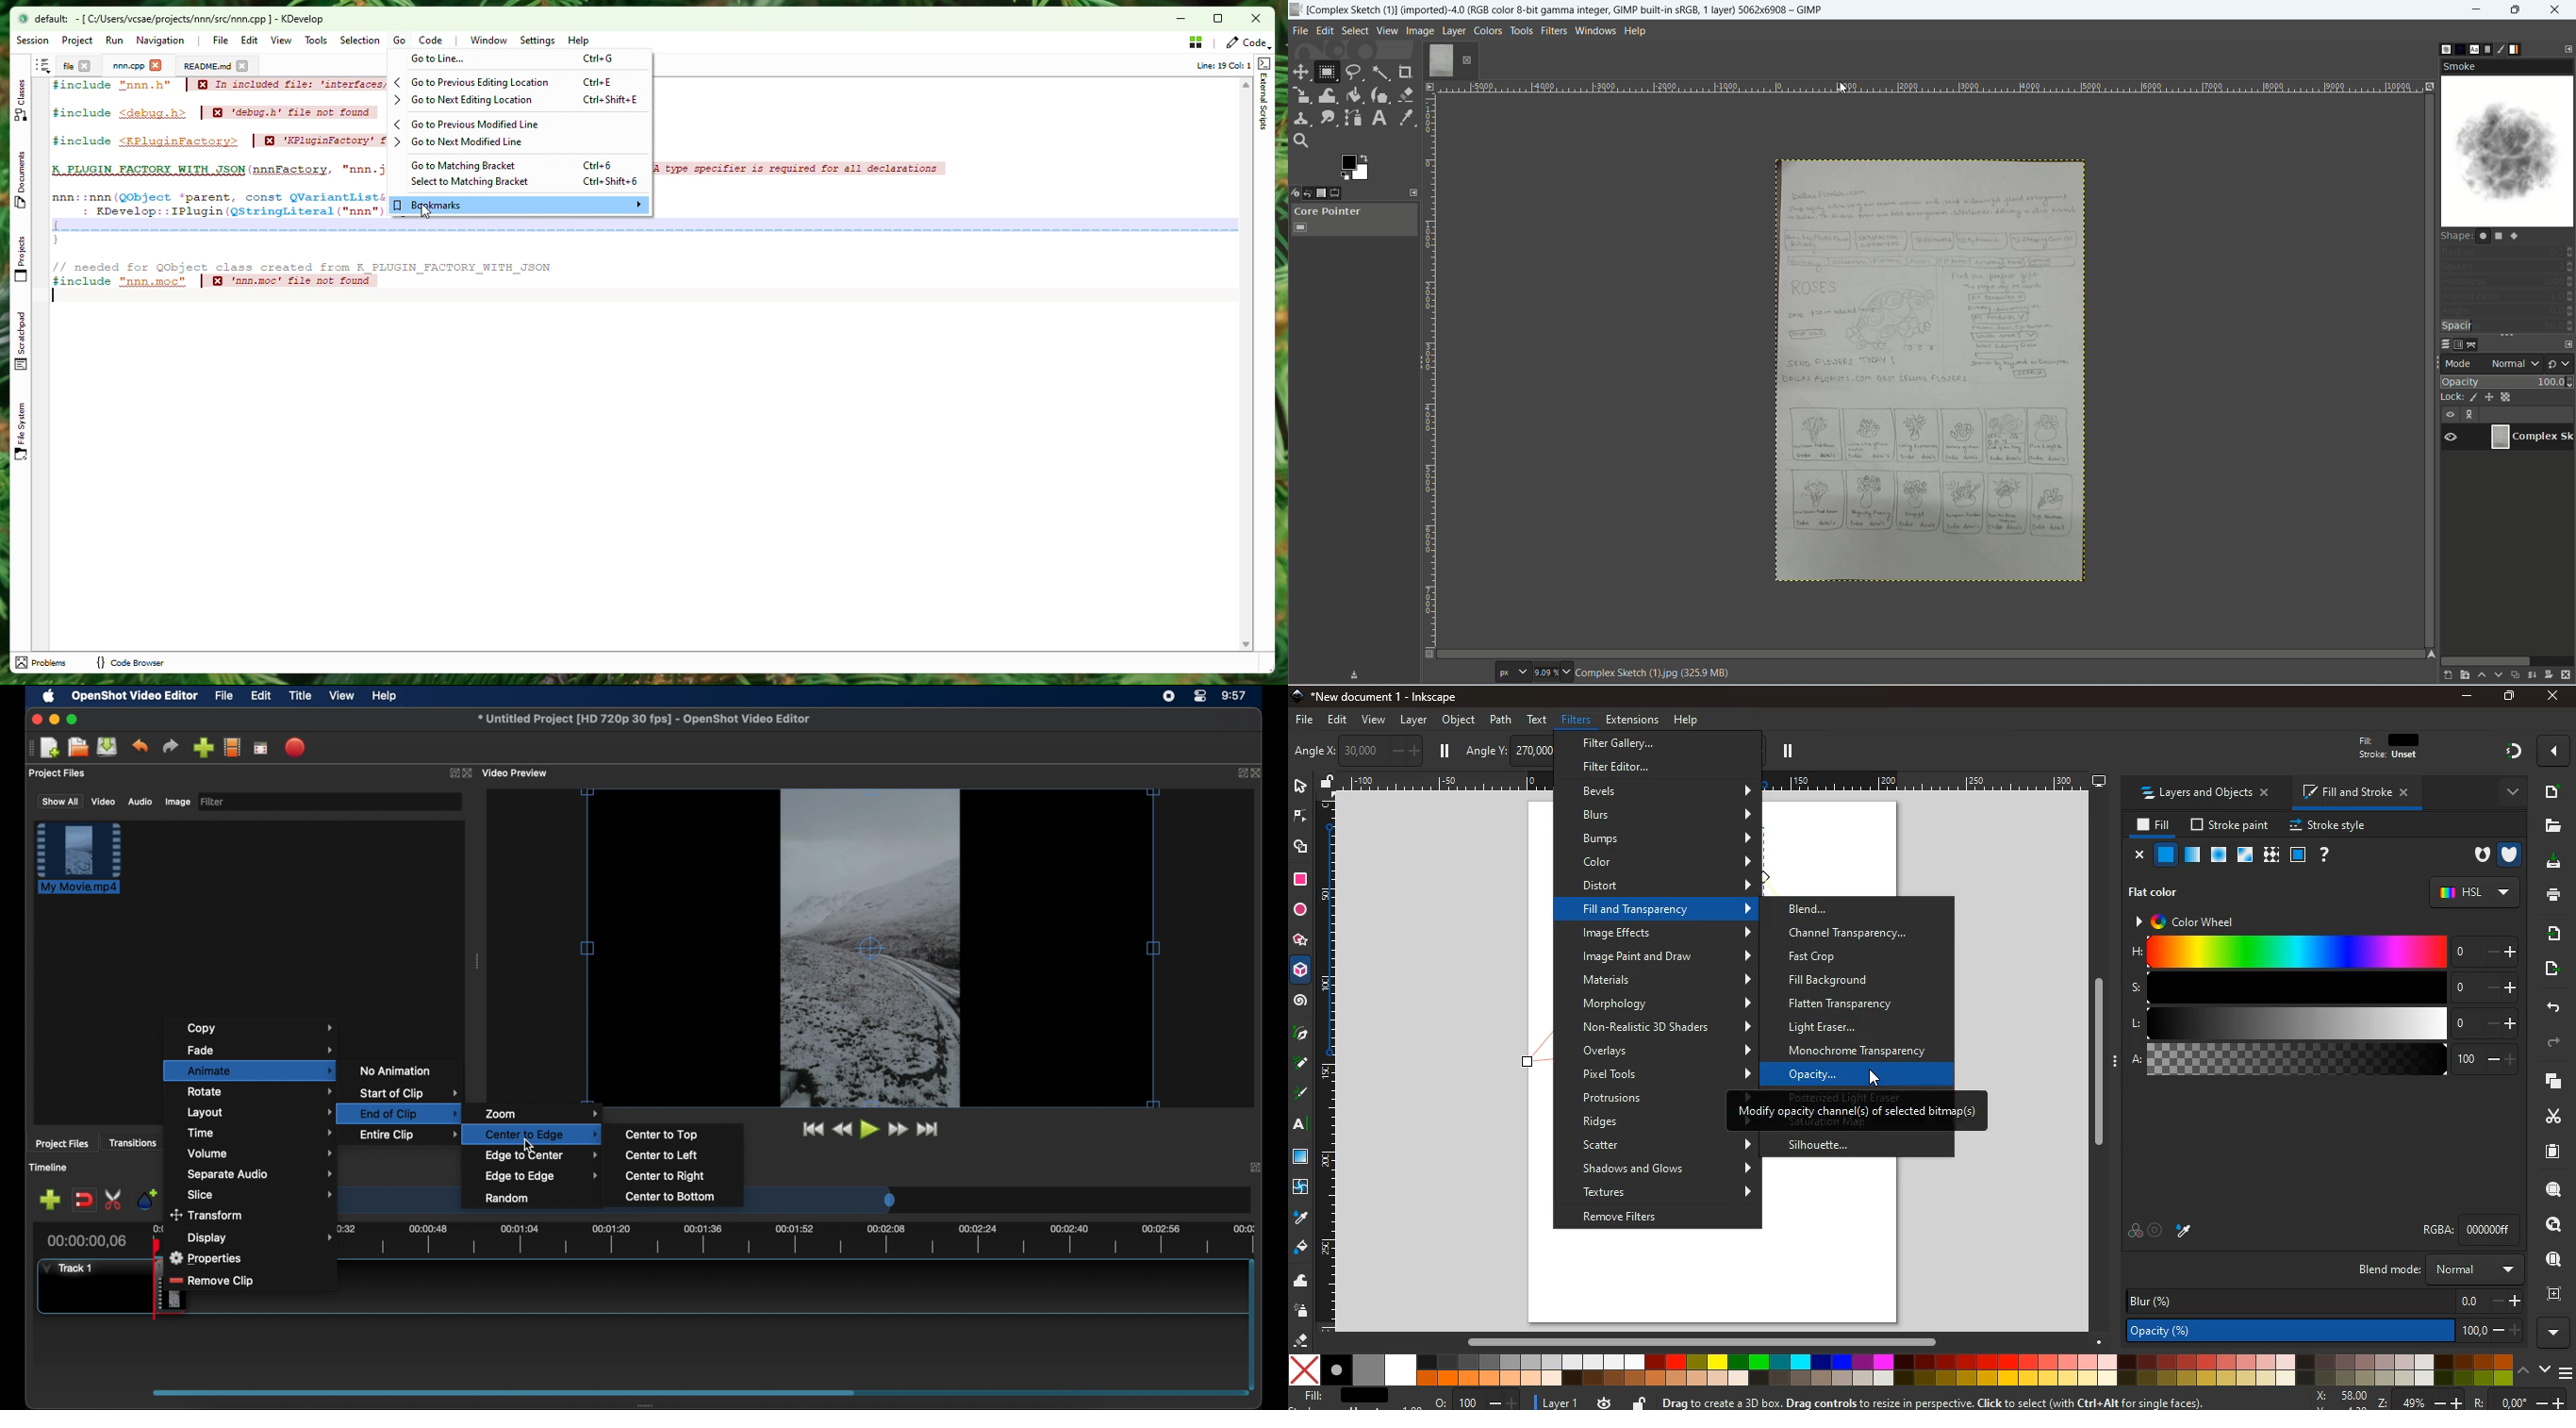 Image resolution: width=2576 pixels, height=1428 pixels. Describe the element at coordinates (794, 1240) in the screenshot. I see `timeline scale` at that location.